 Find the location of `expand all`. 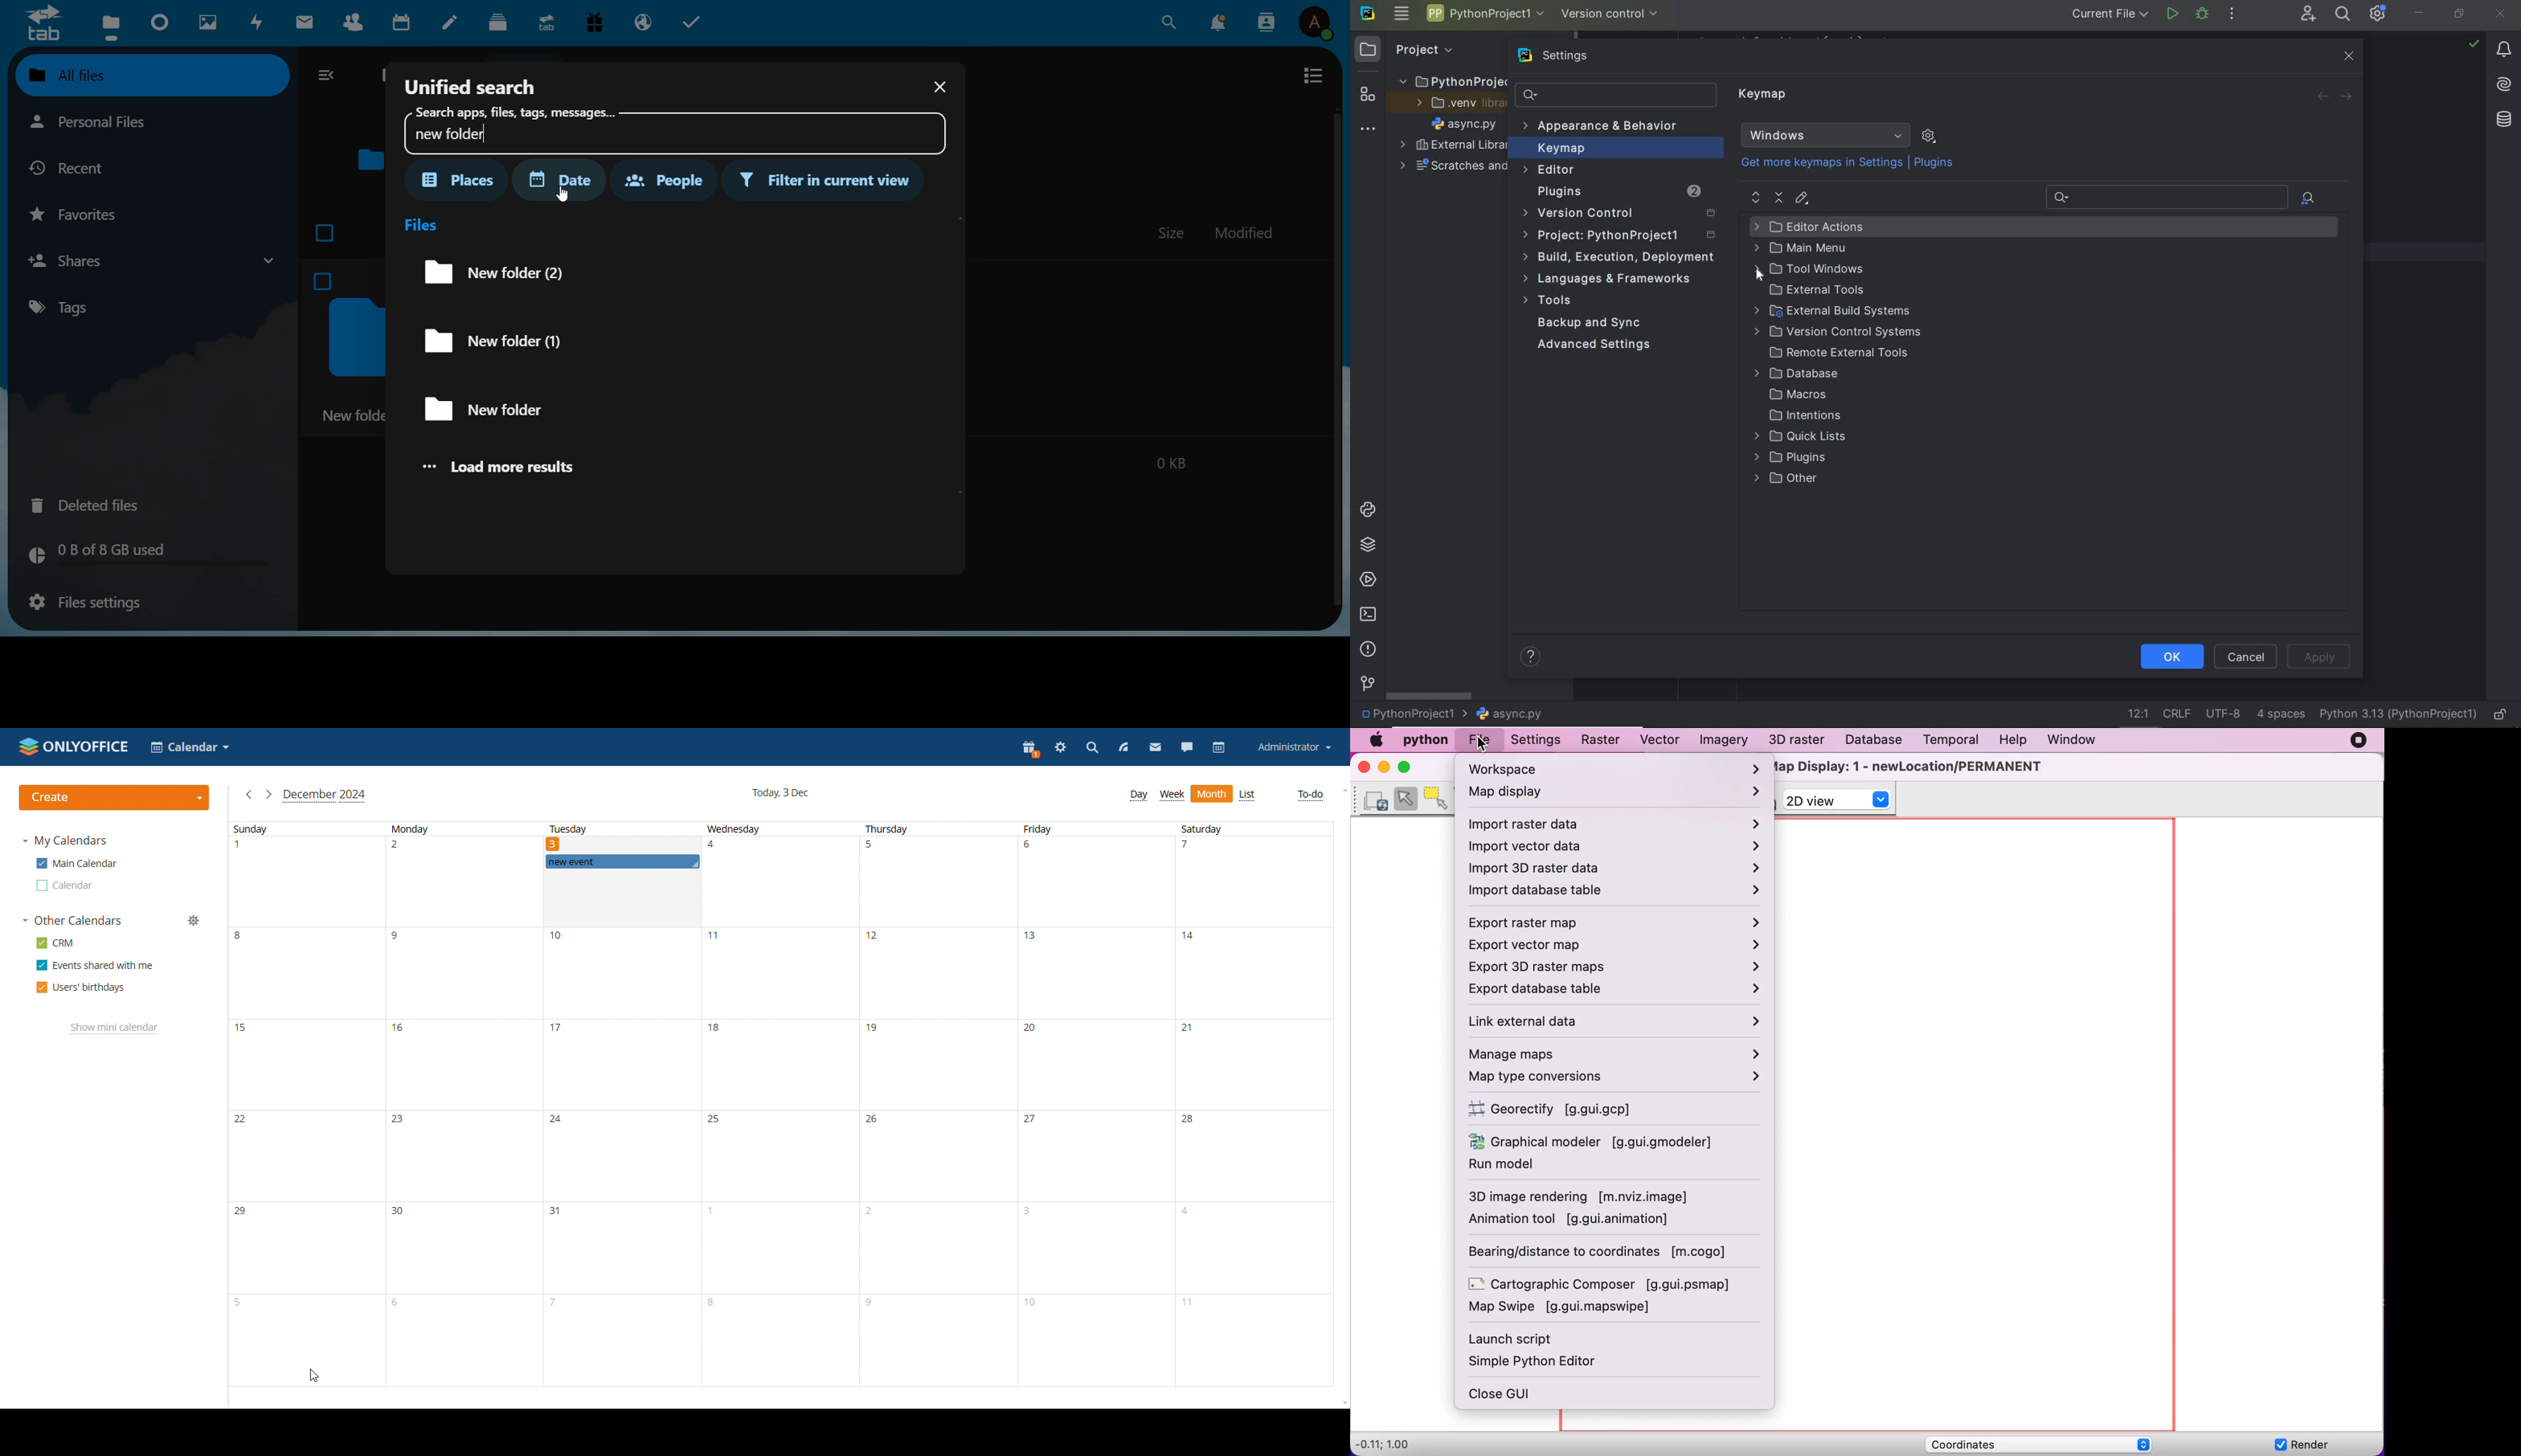

expand all is located at coordinates (1755, 197).